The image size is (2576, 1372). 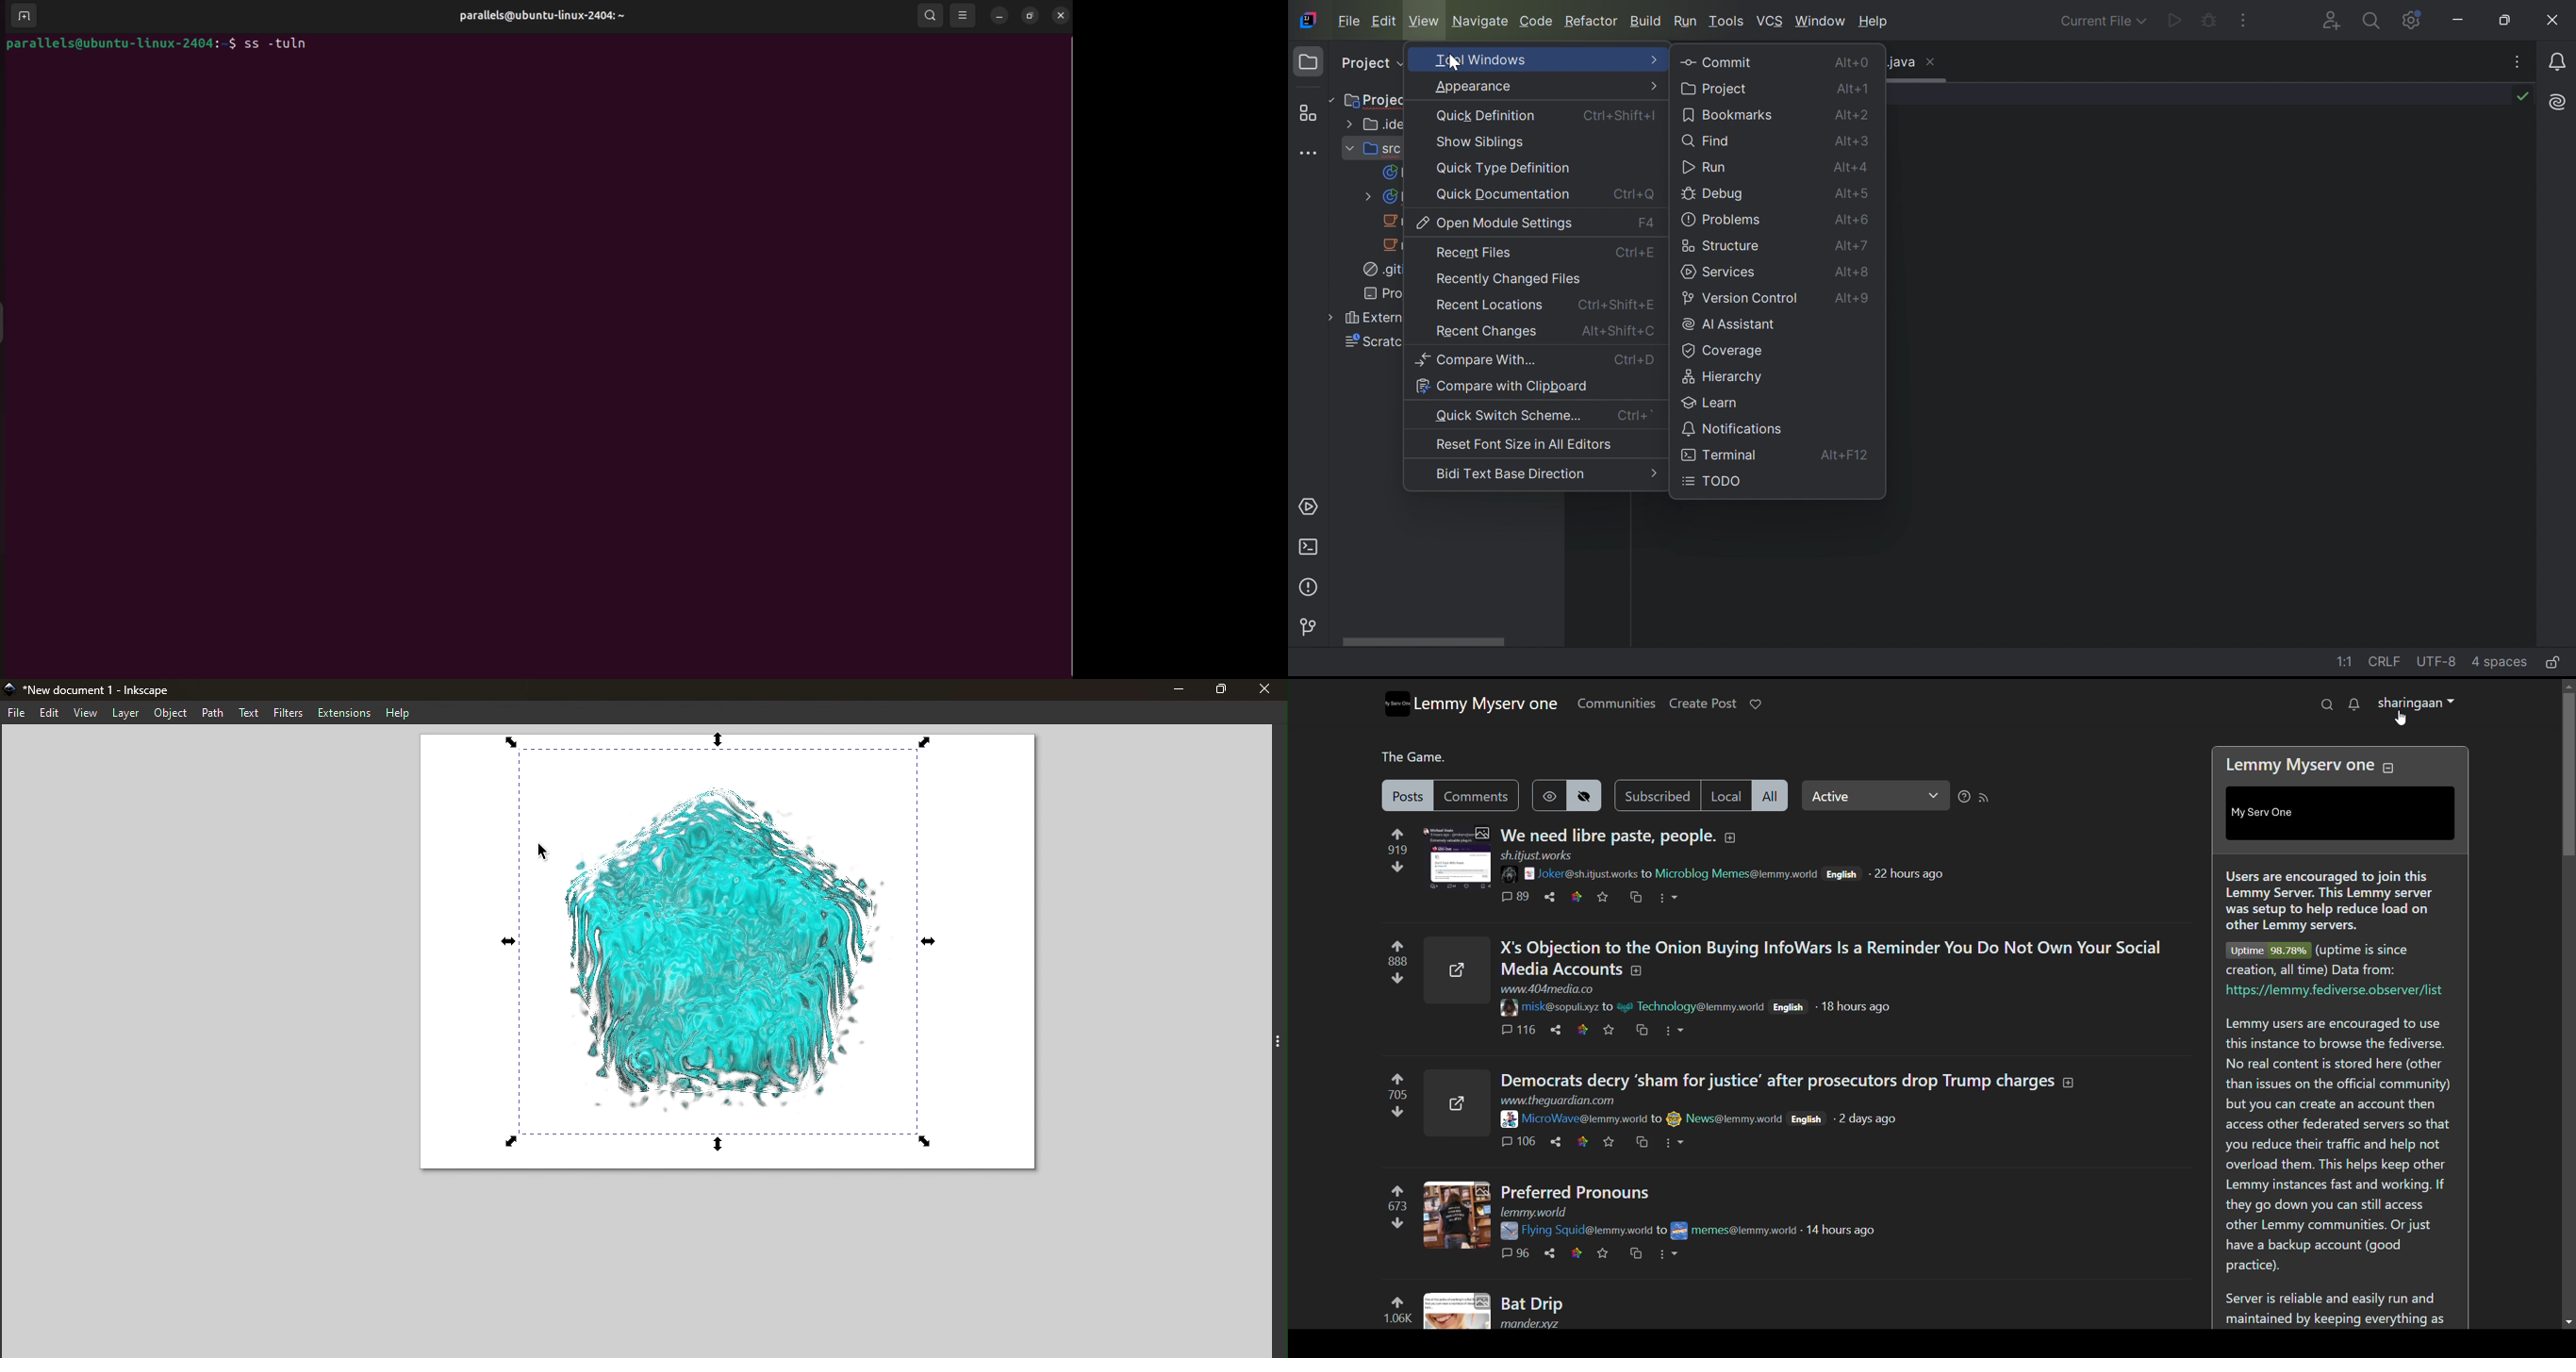 What do you see at coordinates (2412, 20) in the screenshot?
I see `Updates available. IDE and Project settings.` at bounding box center [2412, 20].